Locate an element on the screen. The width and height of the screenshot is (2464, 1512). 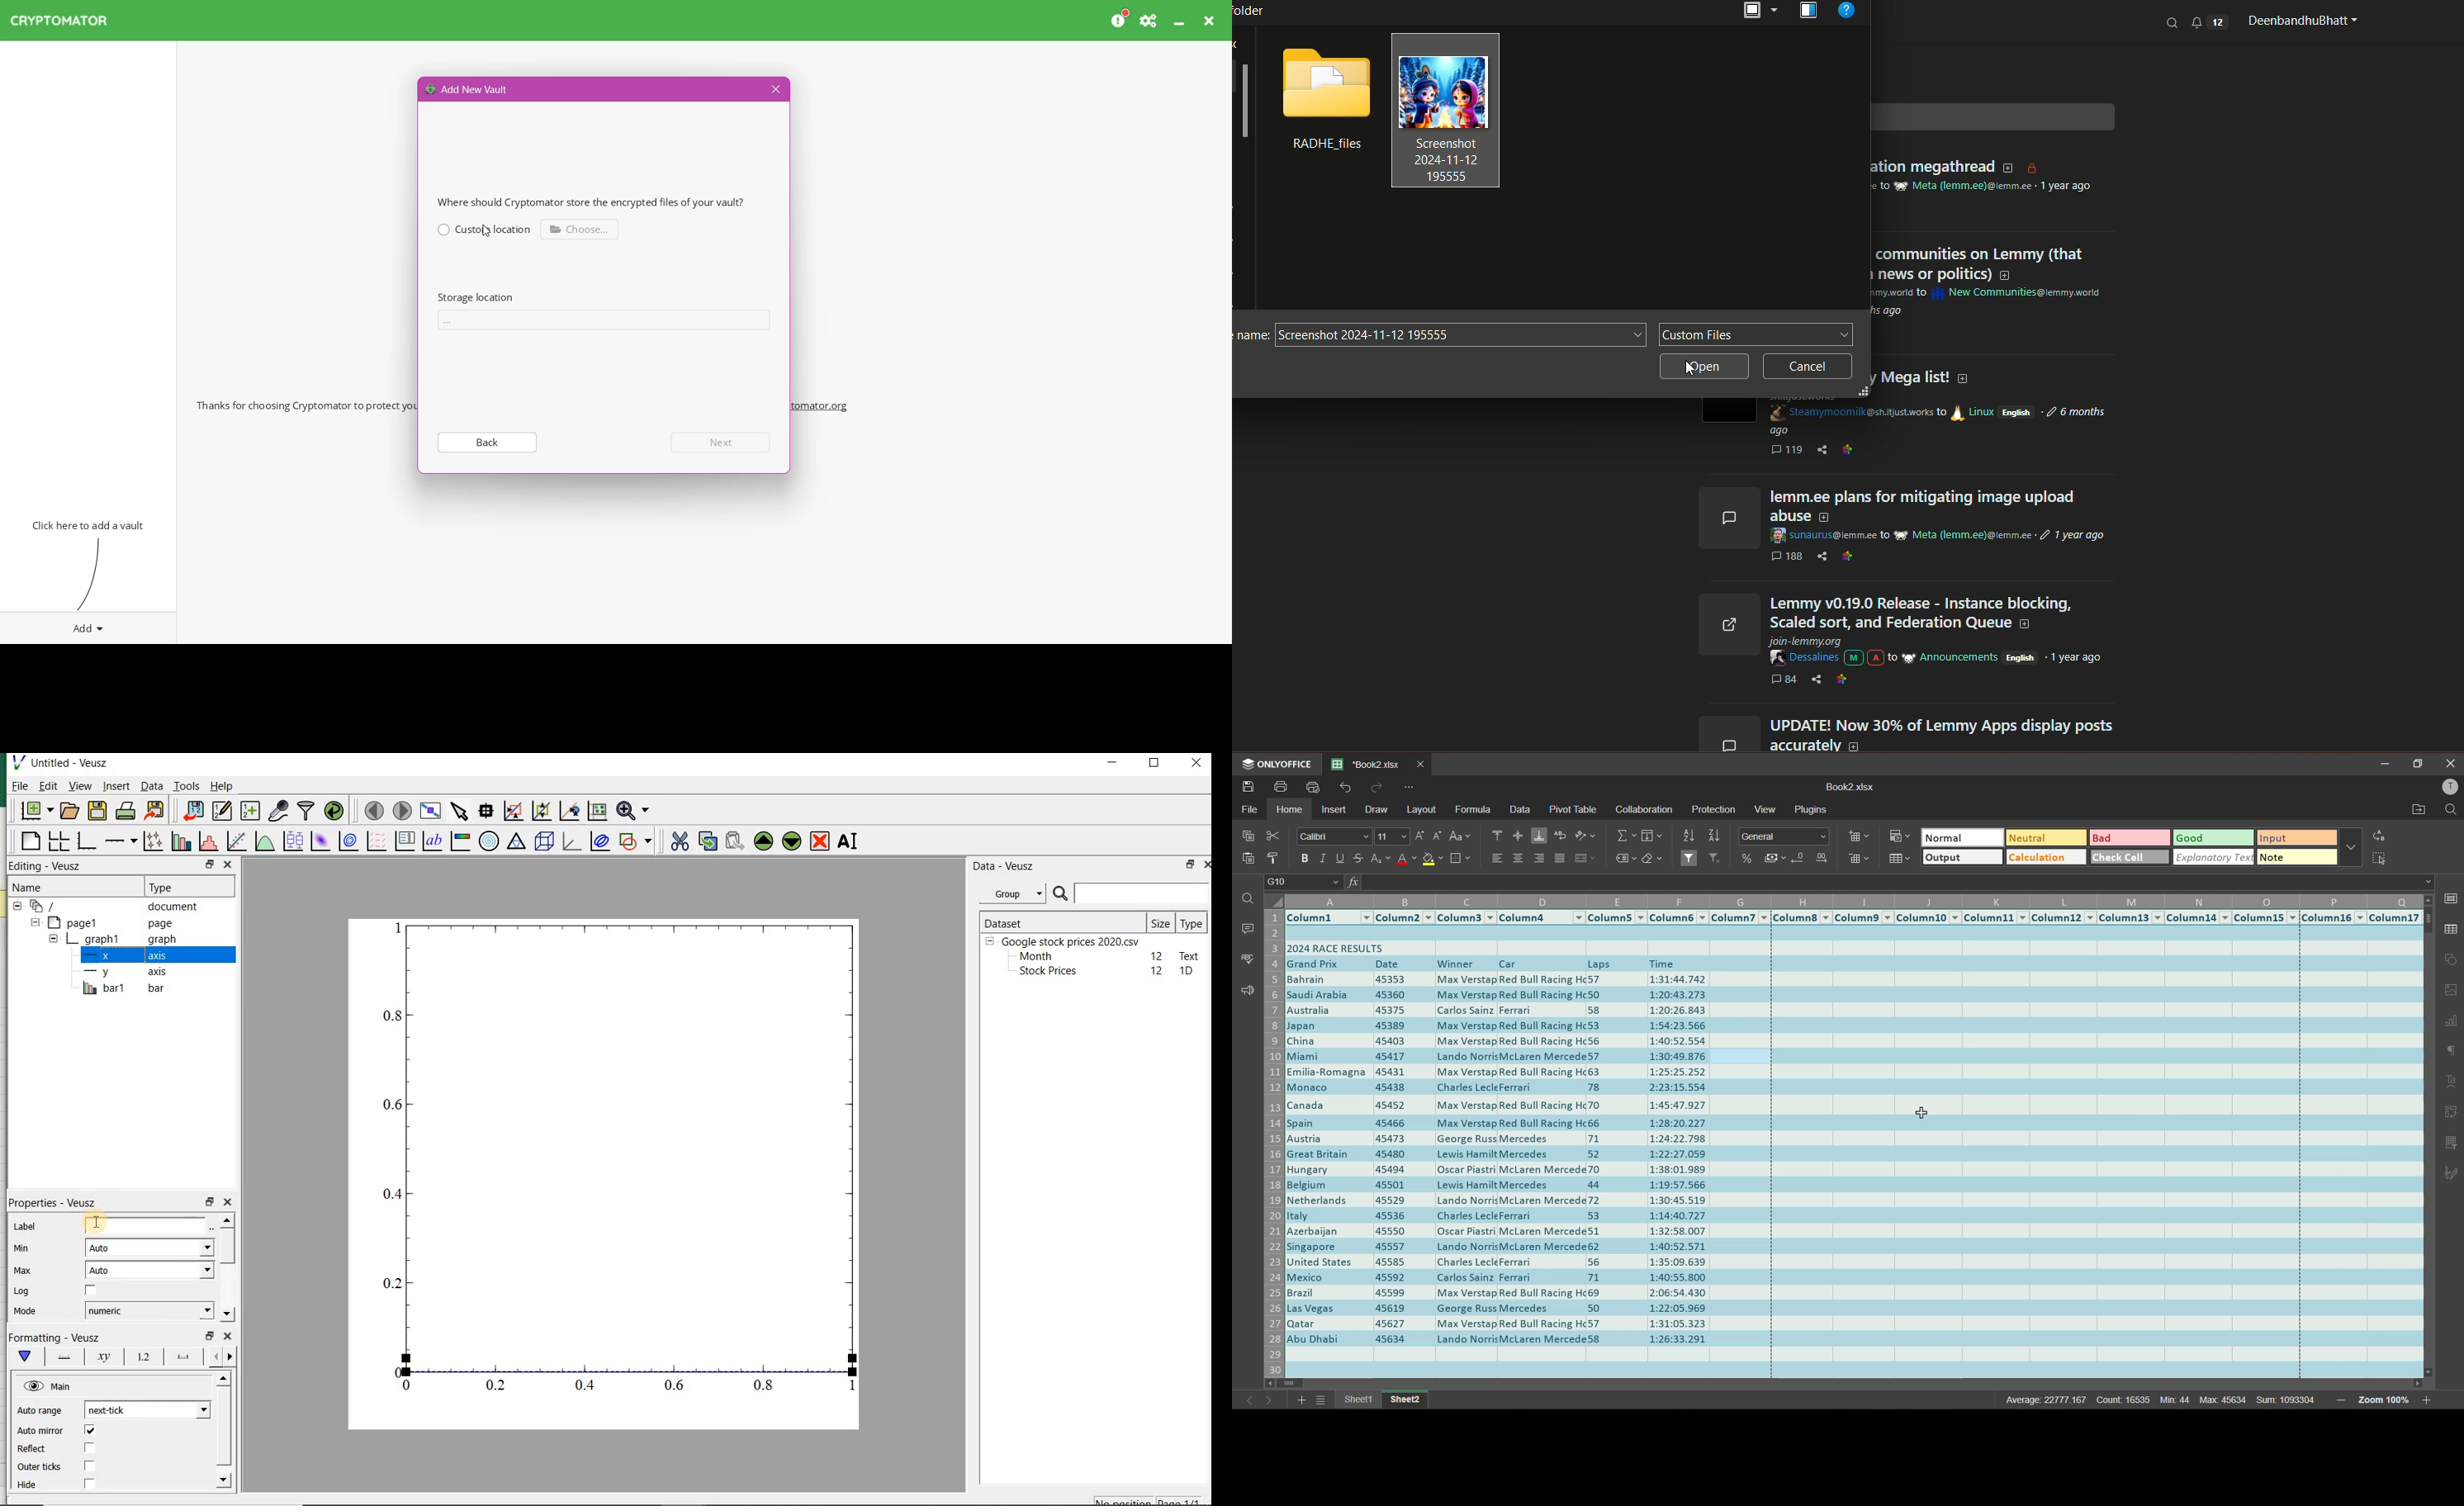
fields is located at coordinates (1652, 837).